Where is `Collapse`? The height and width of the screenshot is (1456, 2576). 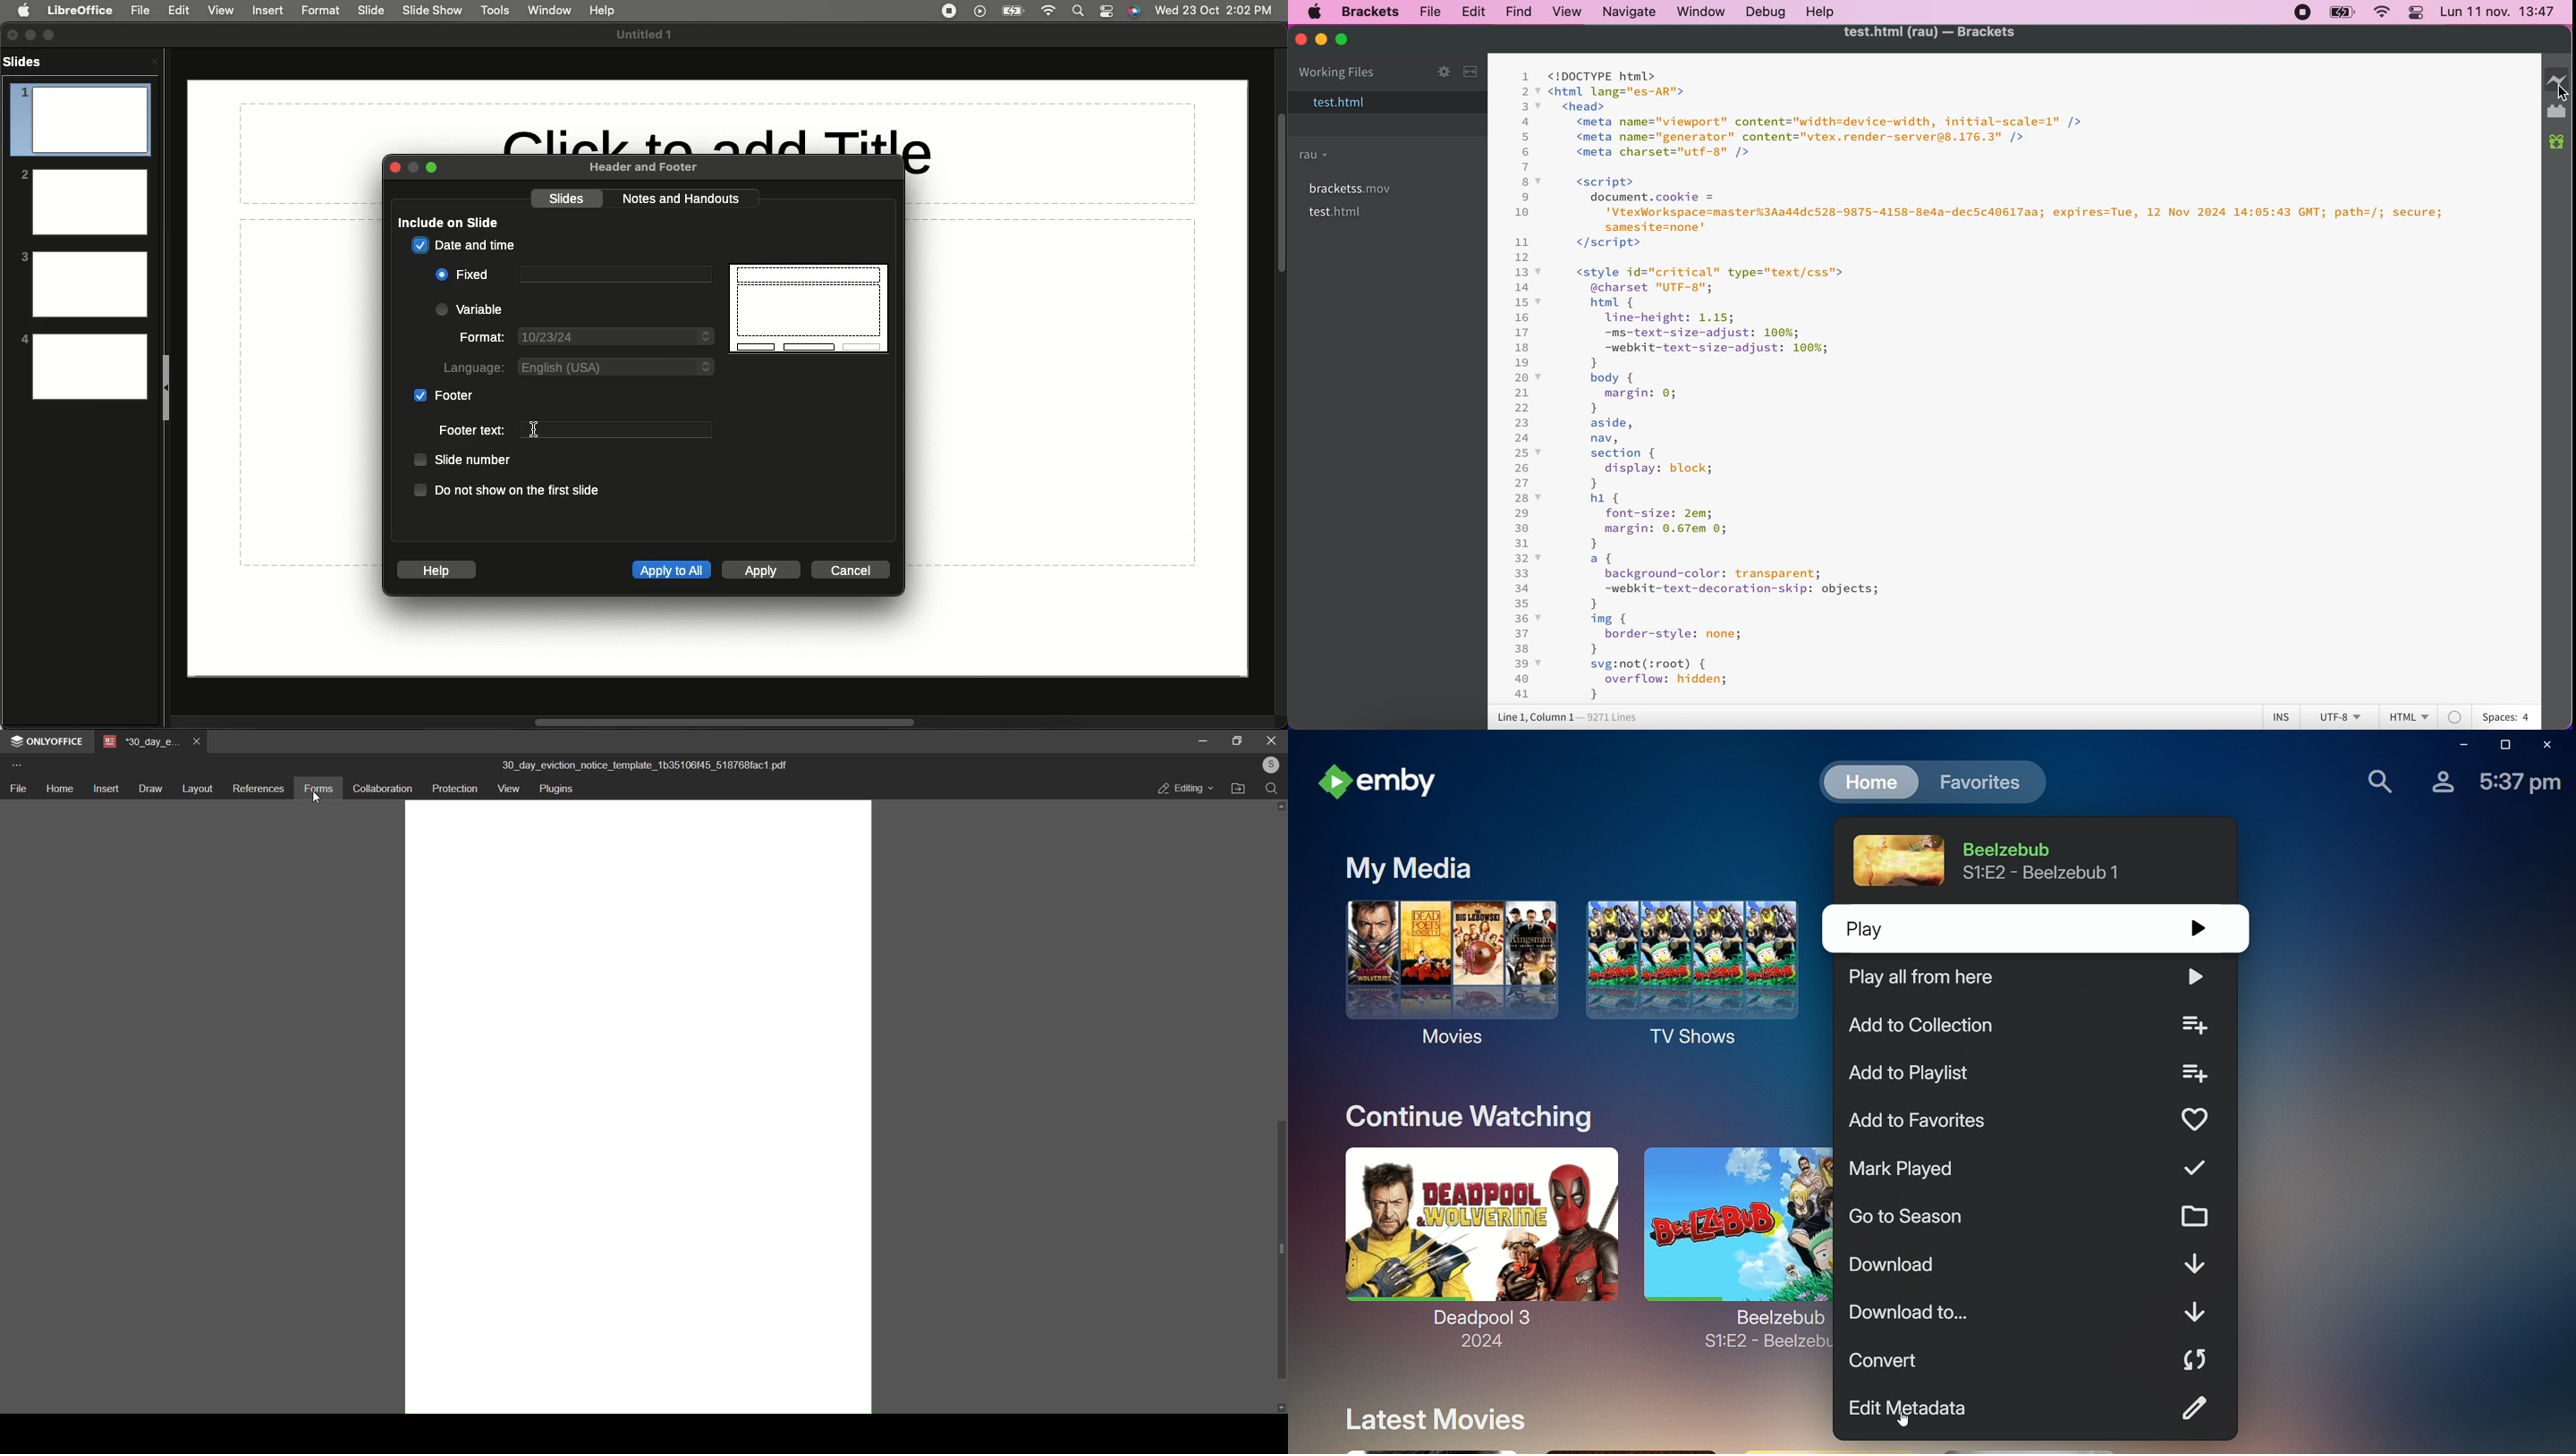 Collapse is located at coordinates (168, 386).